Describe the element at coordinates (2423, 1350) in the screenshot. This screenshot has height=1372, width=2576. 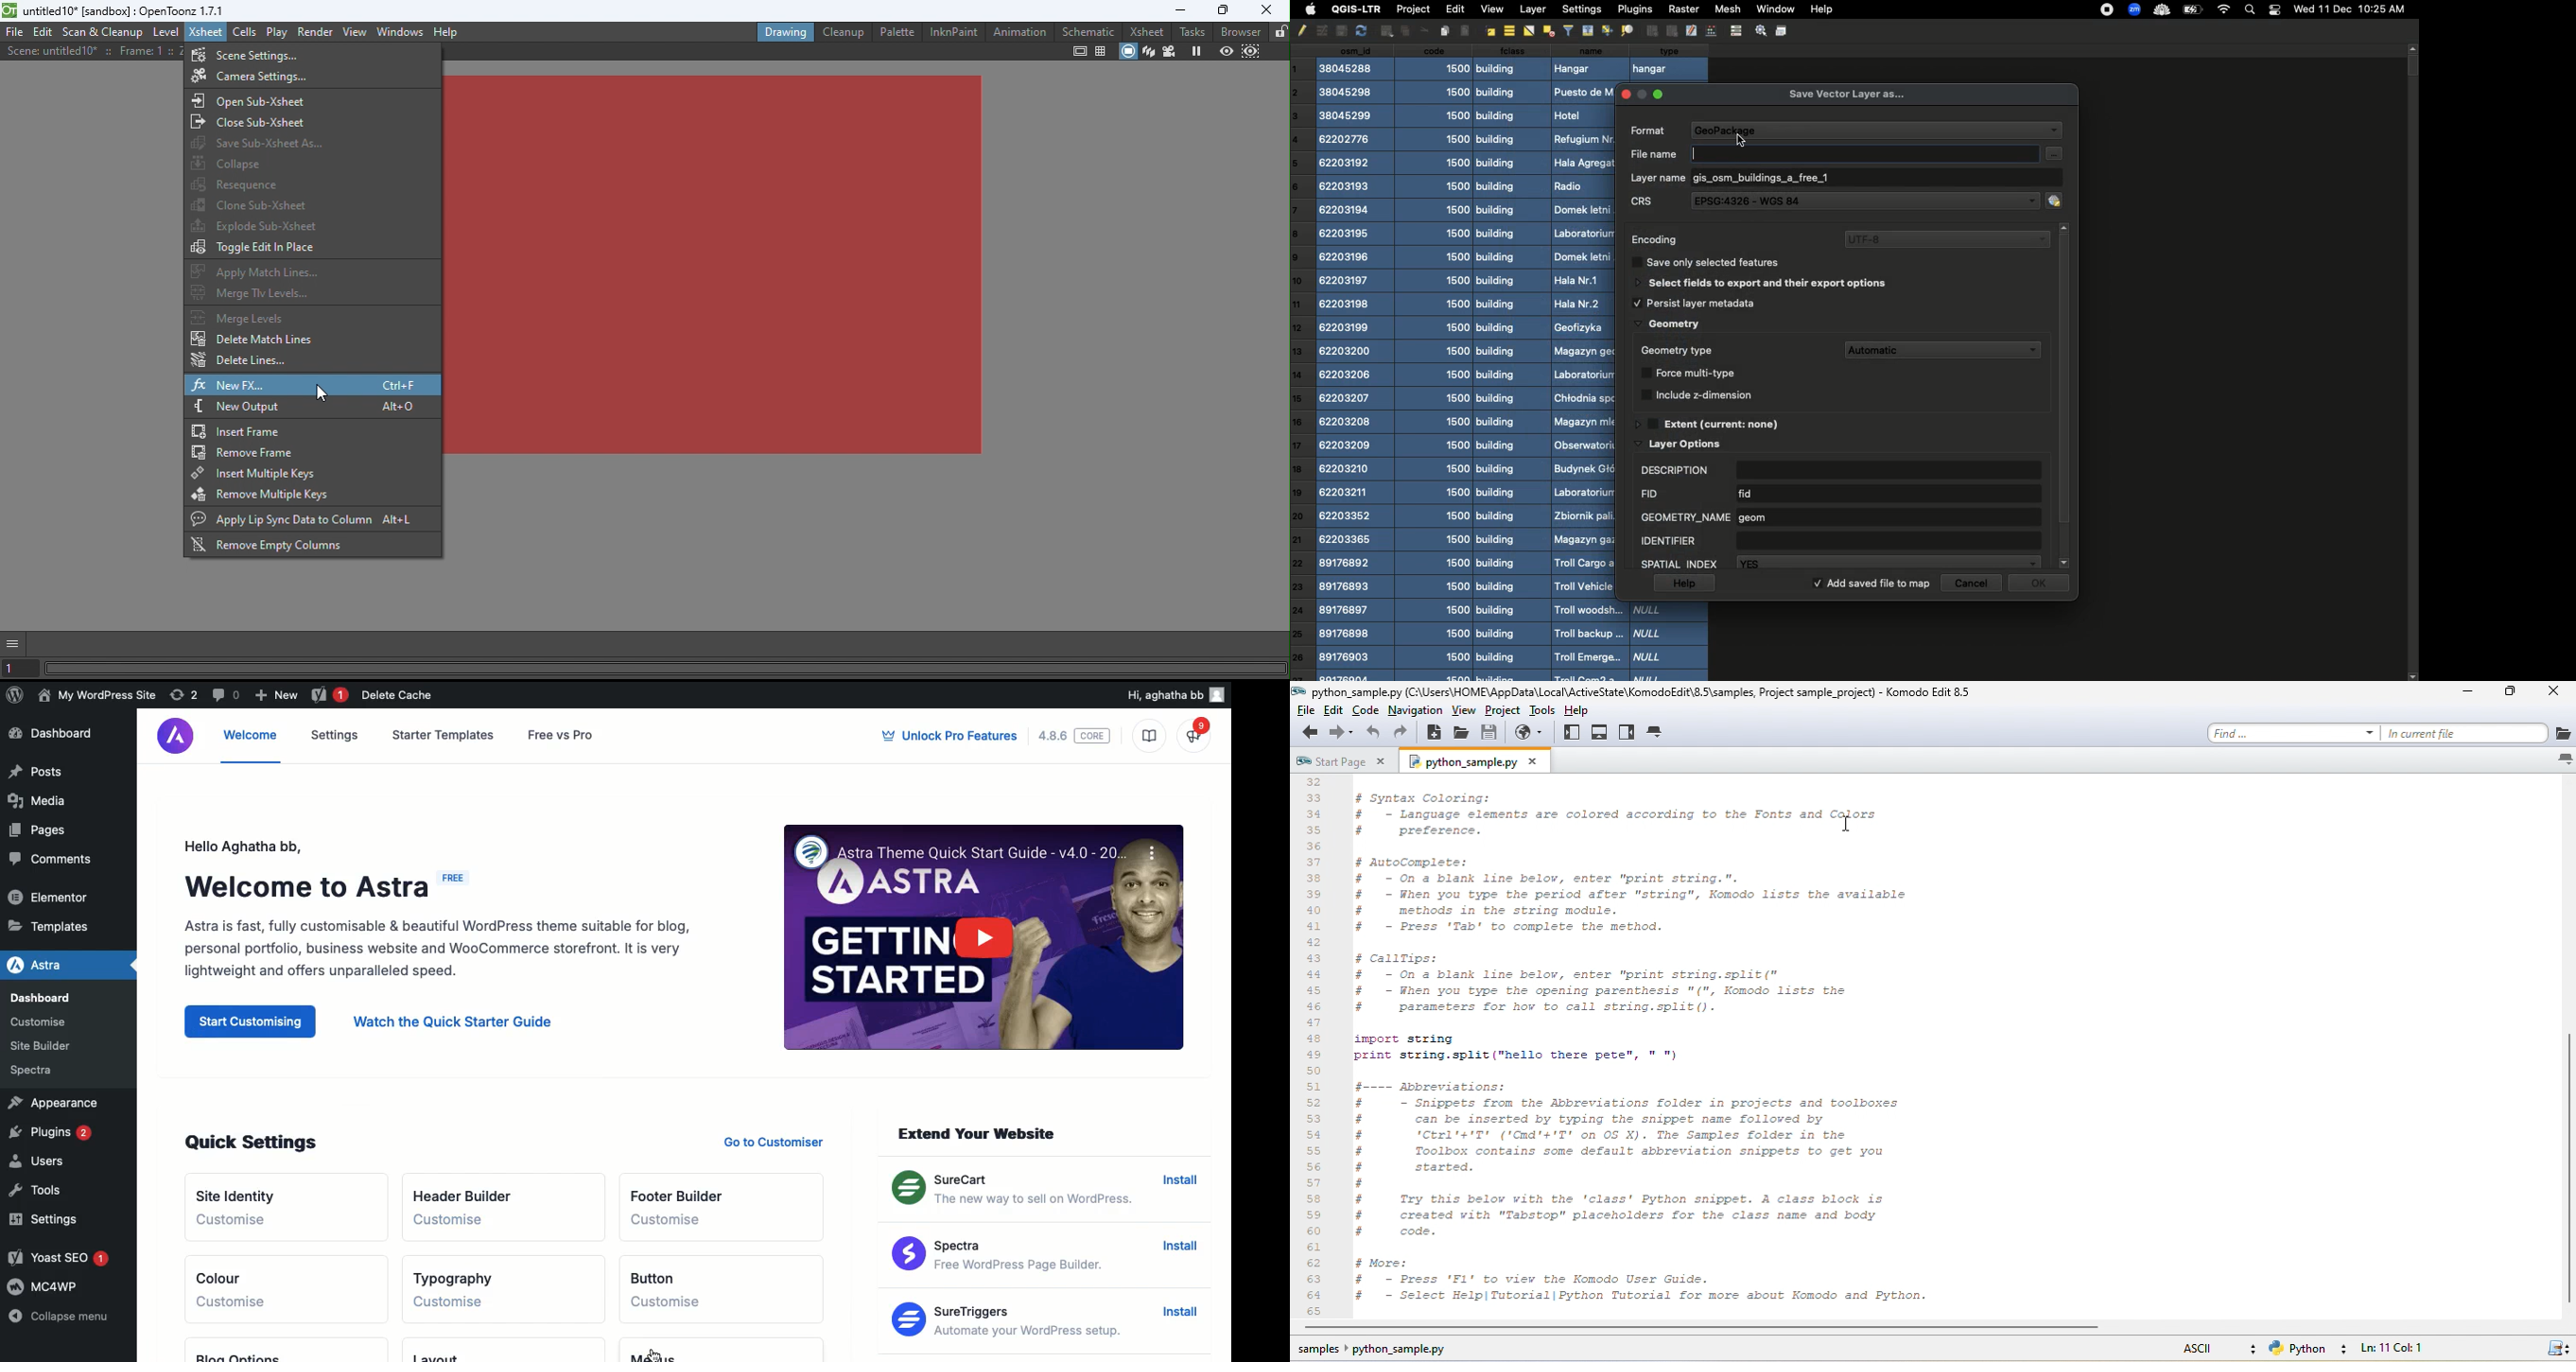
I see `lnc11, col 1` at that location.